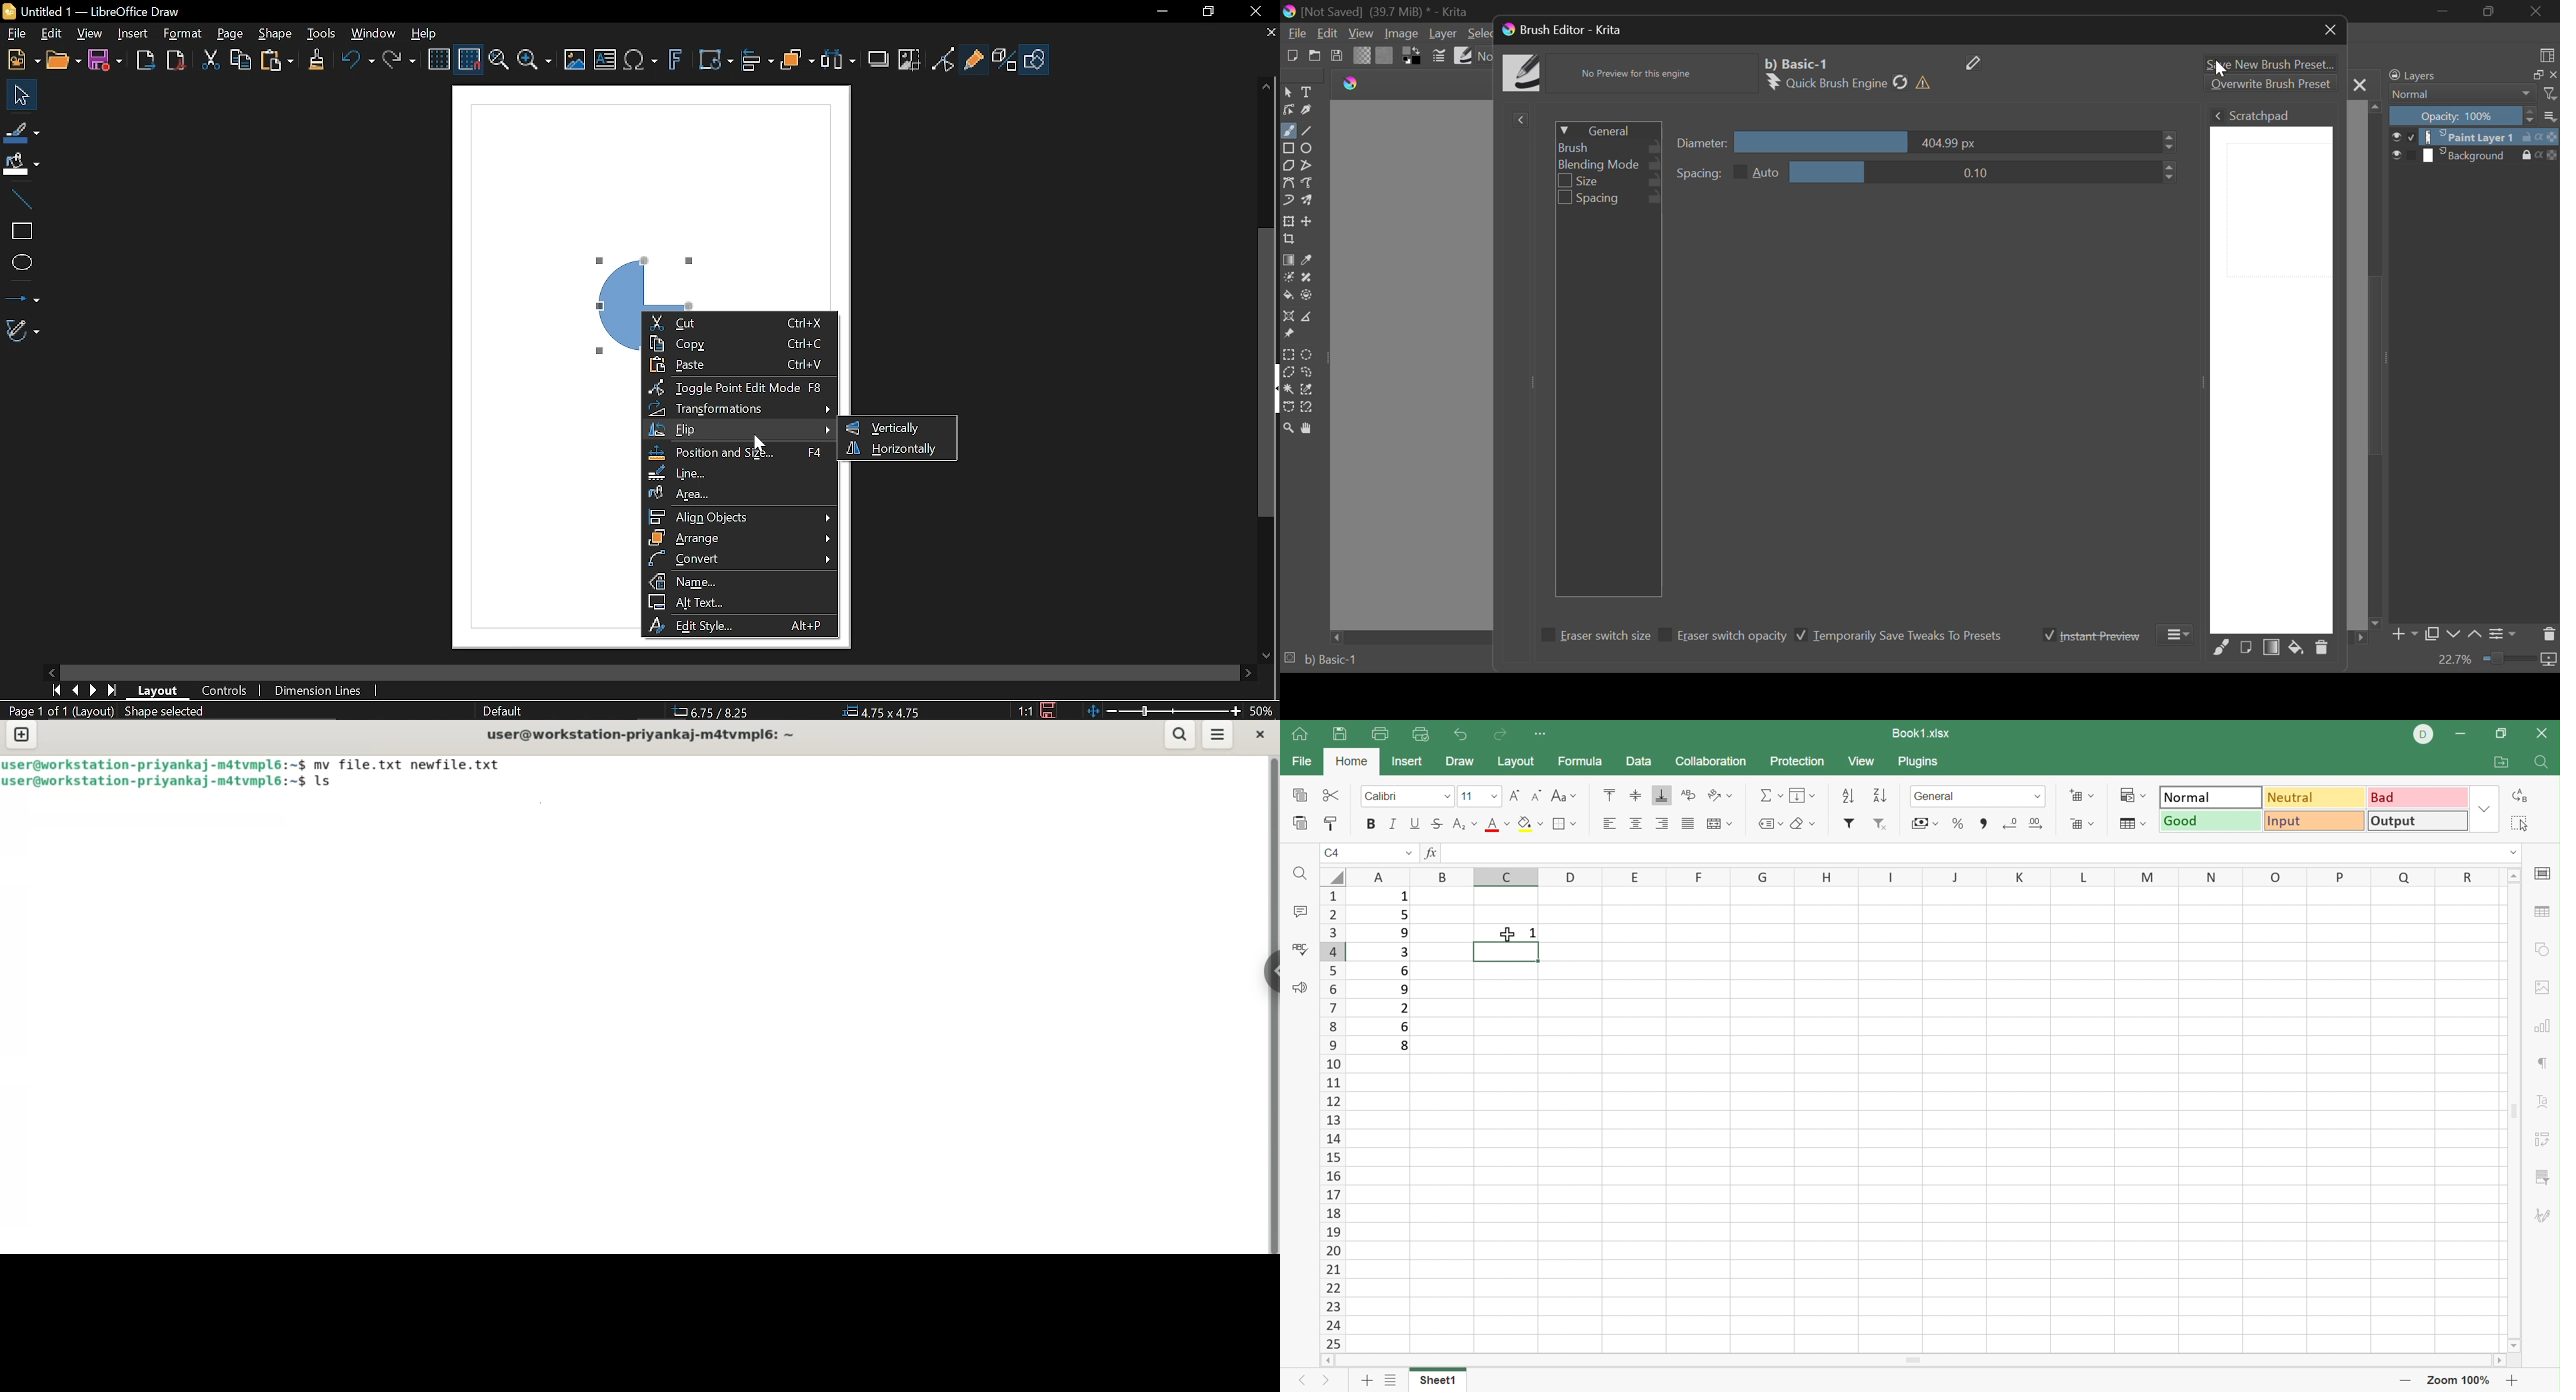 Image resolution: width=2576 pixels, height=1400 pixels. I want to click on Accounting style, so click(1925, 822).